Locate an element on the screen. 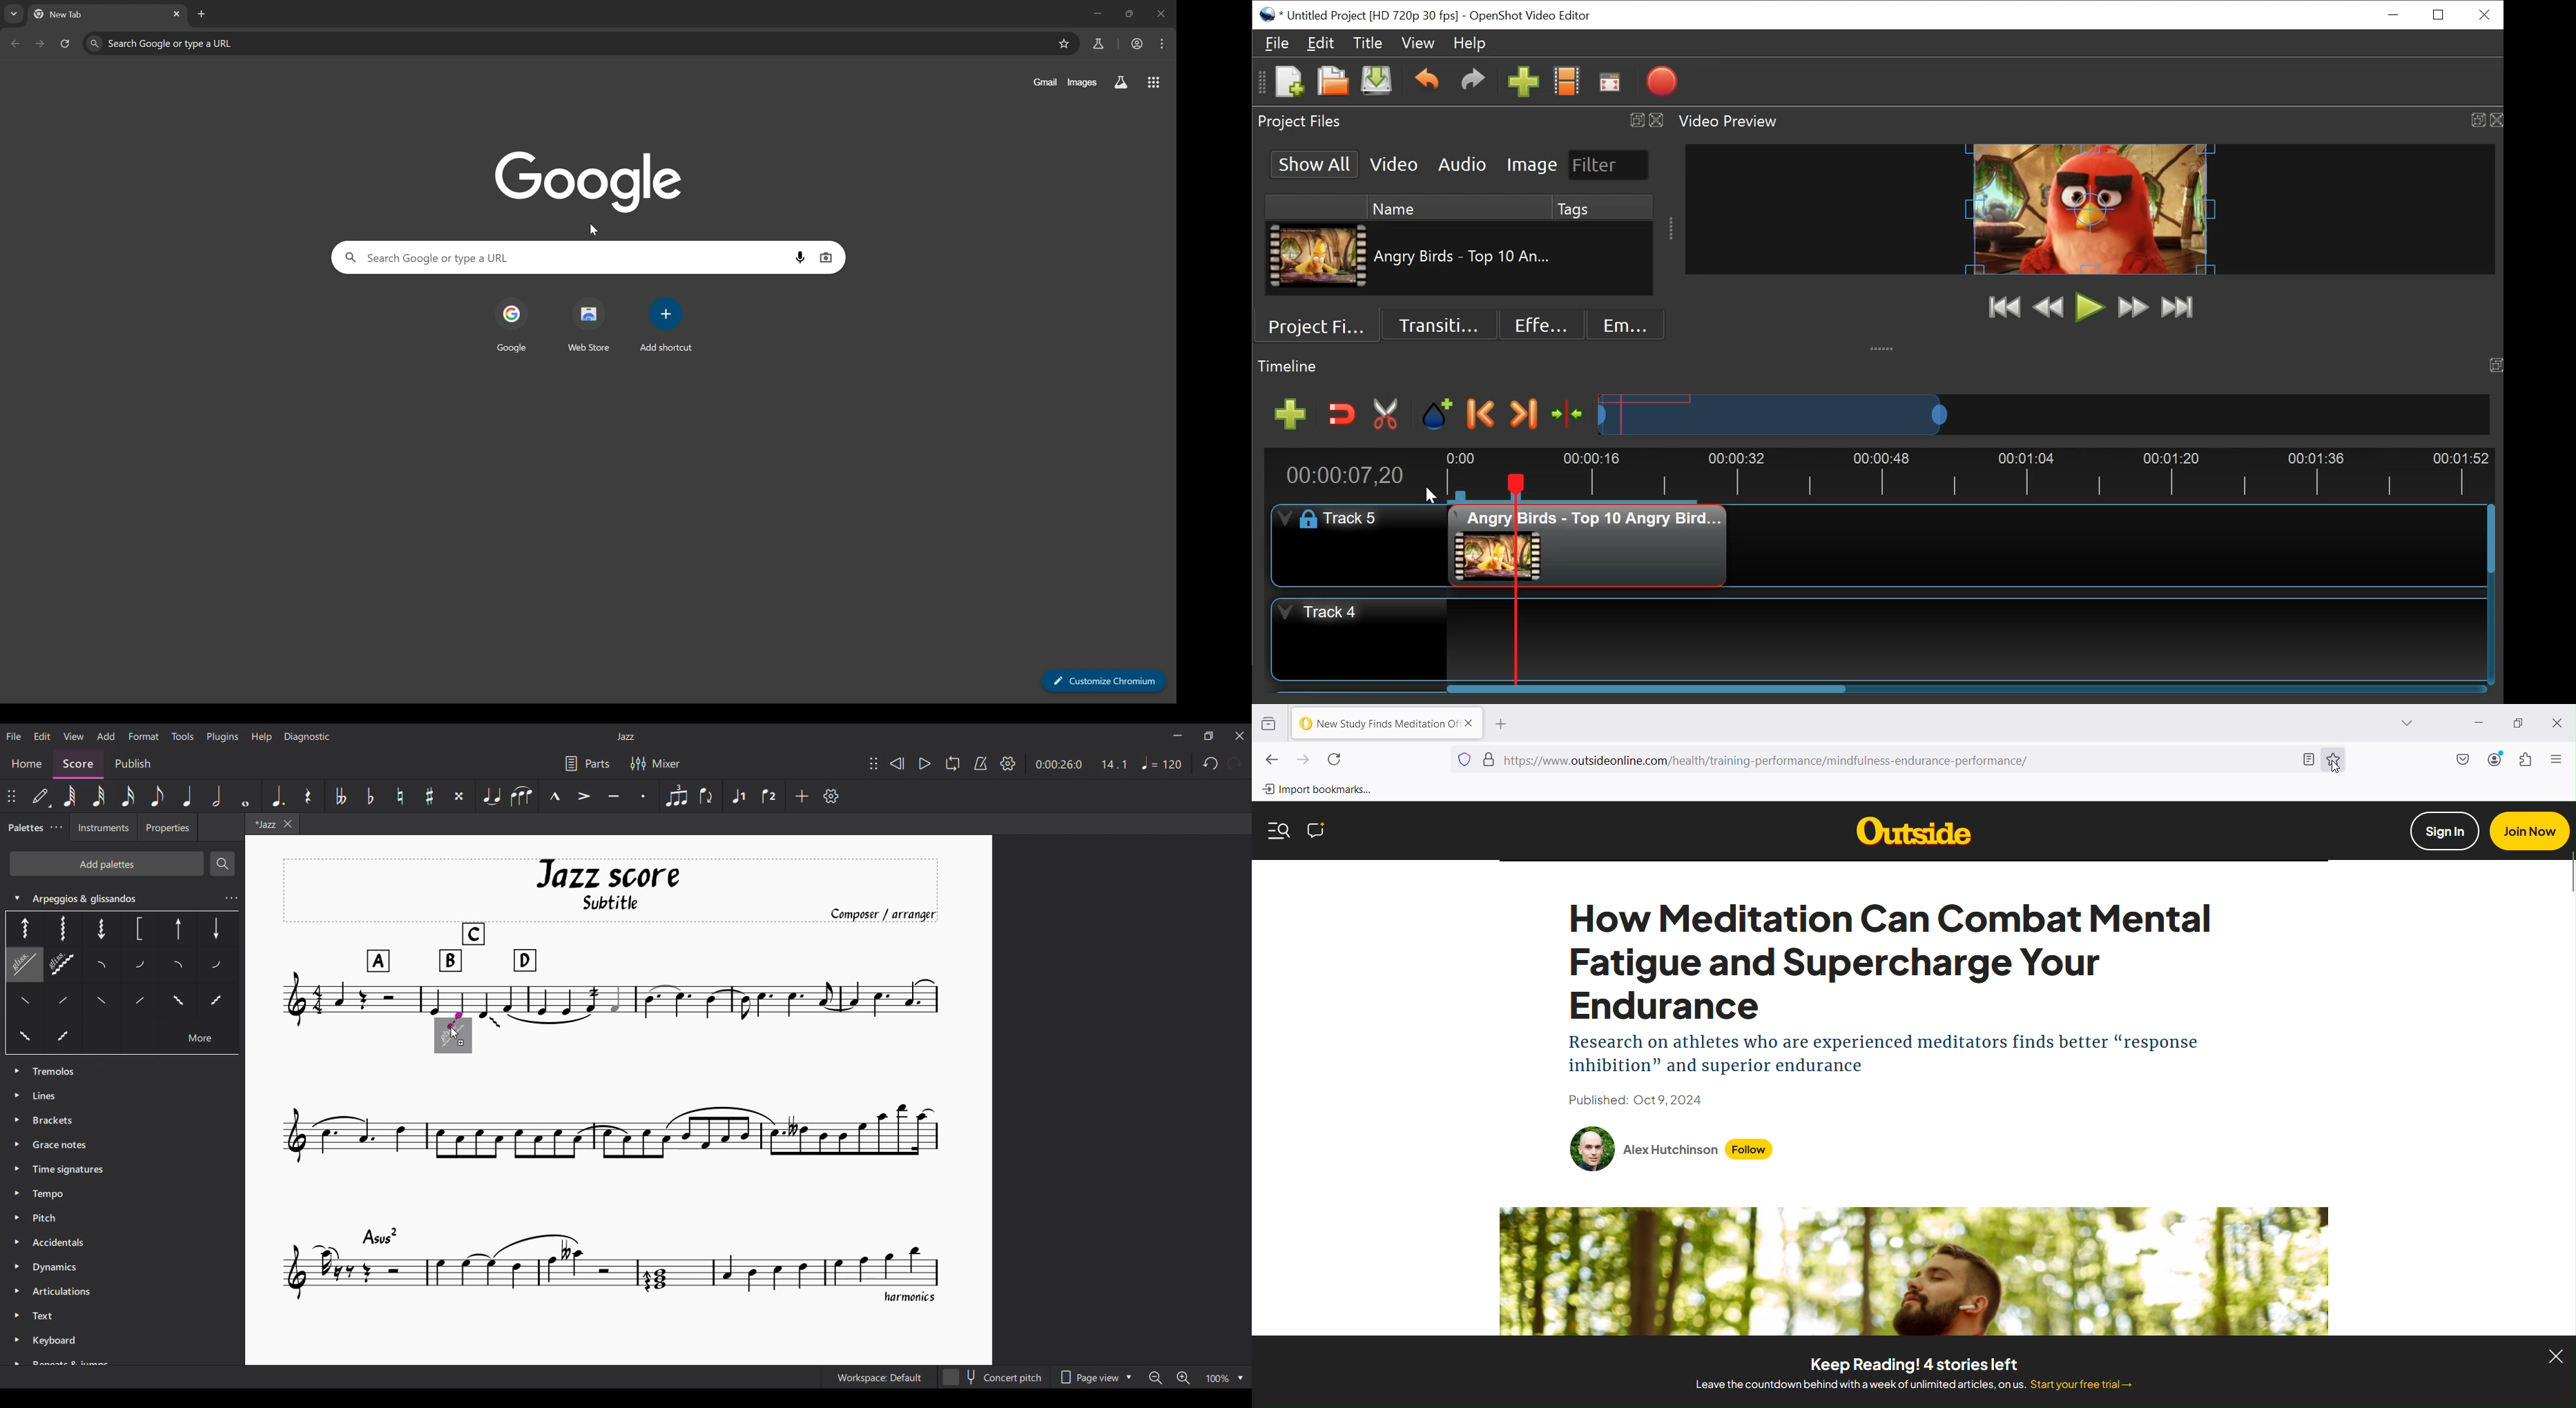 The width and height of the screenshot is (2576, 1428). Close is located at coordinates (2485, 16).